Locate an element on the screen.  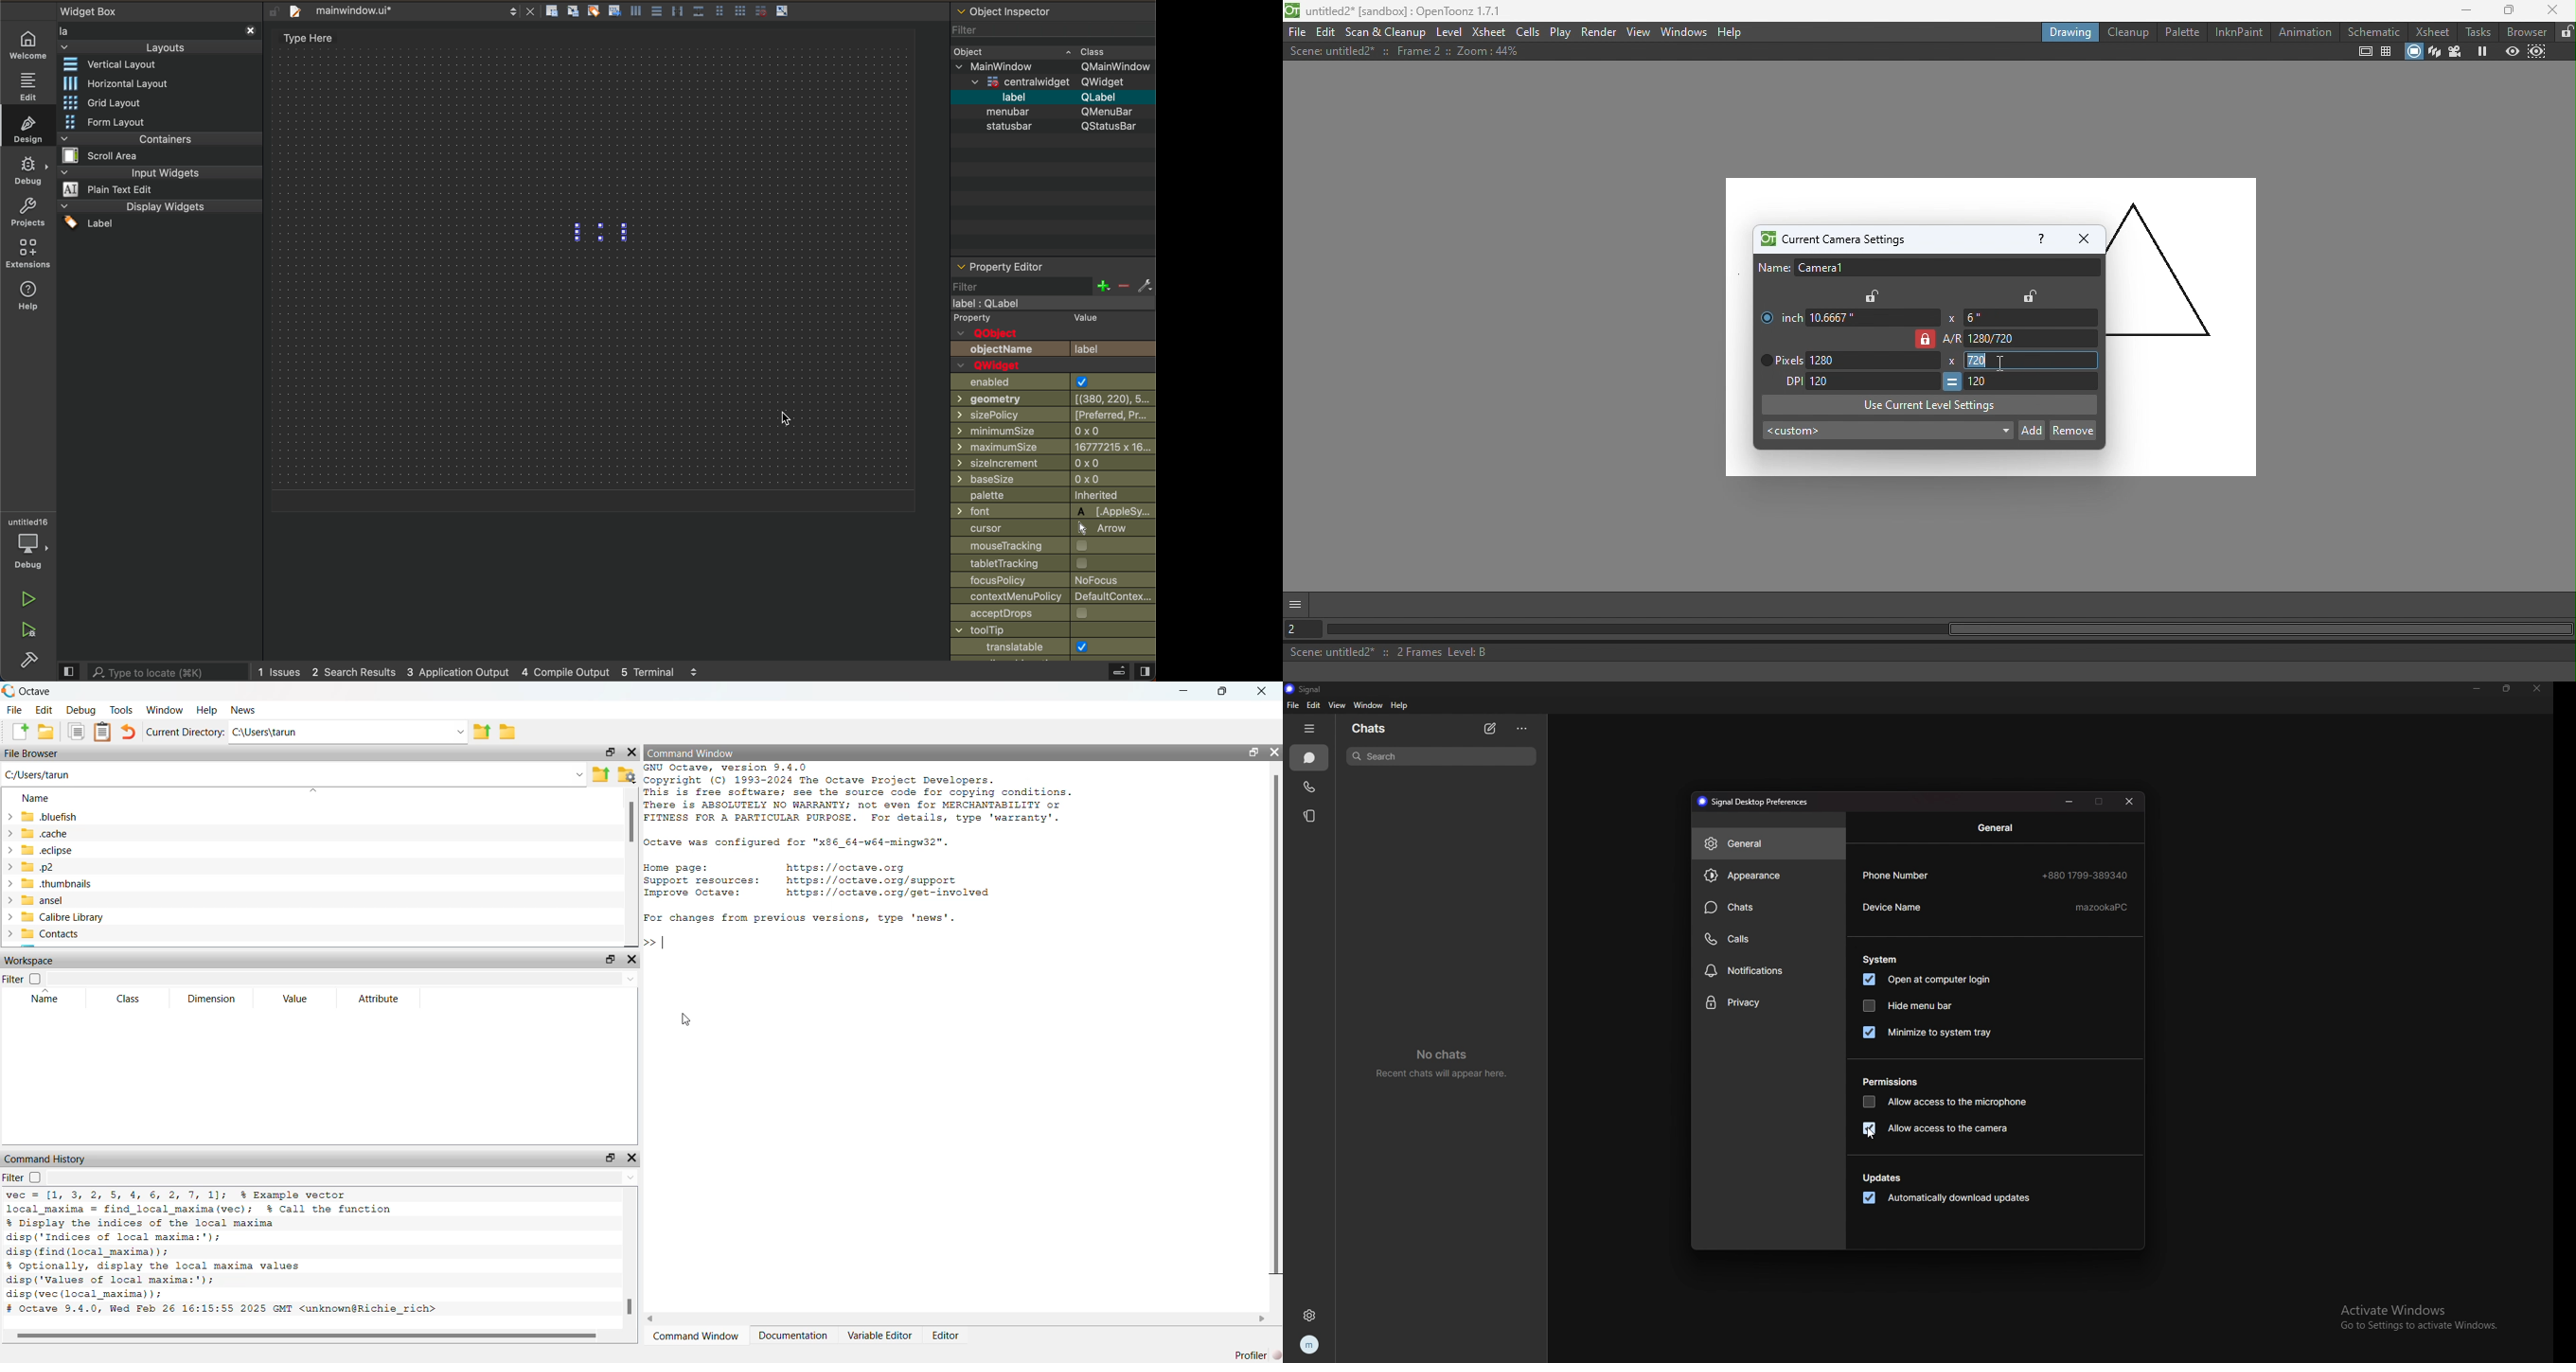
general is located at coordinates (1768, 843).